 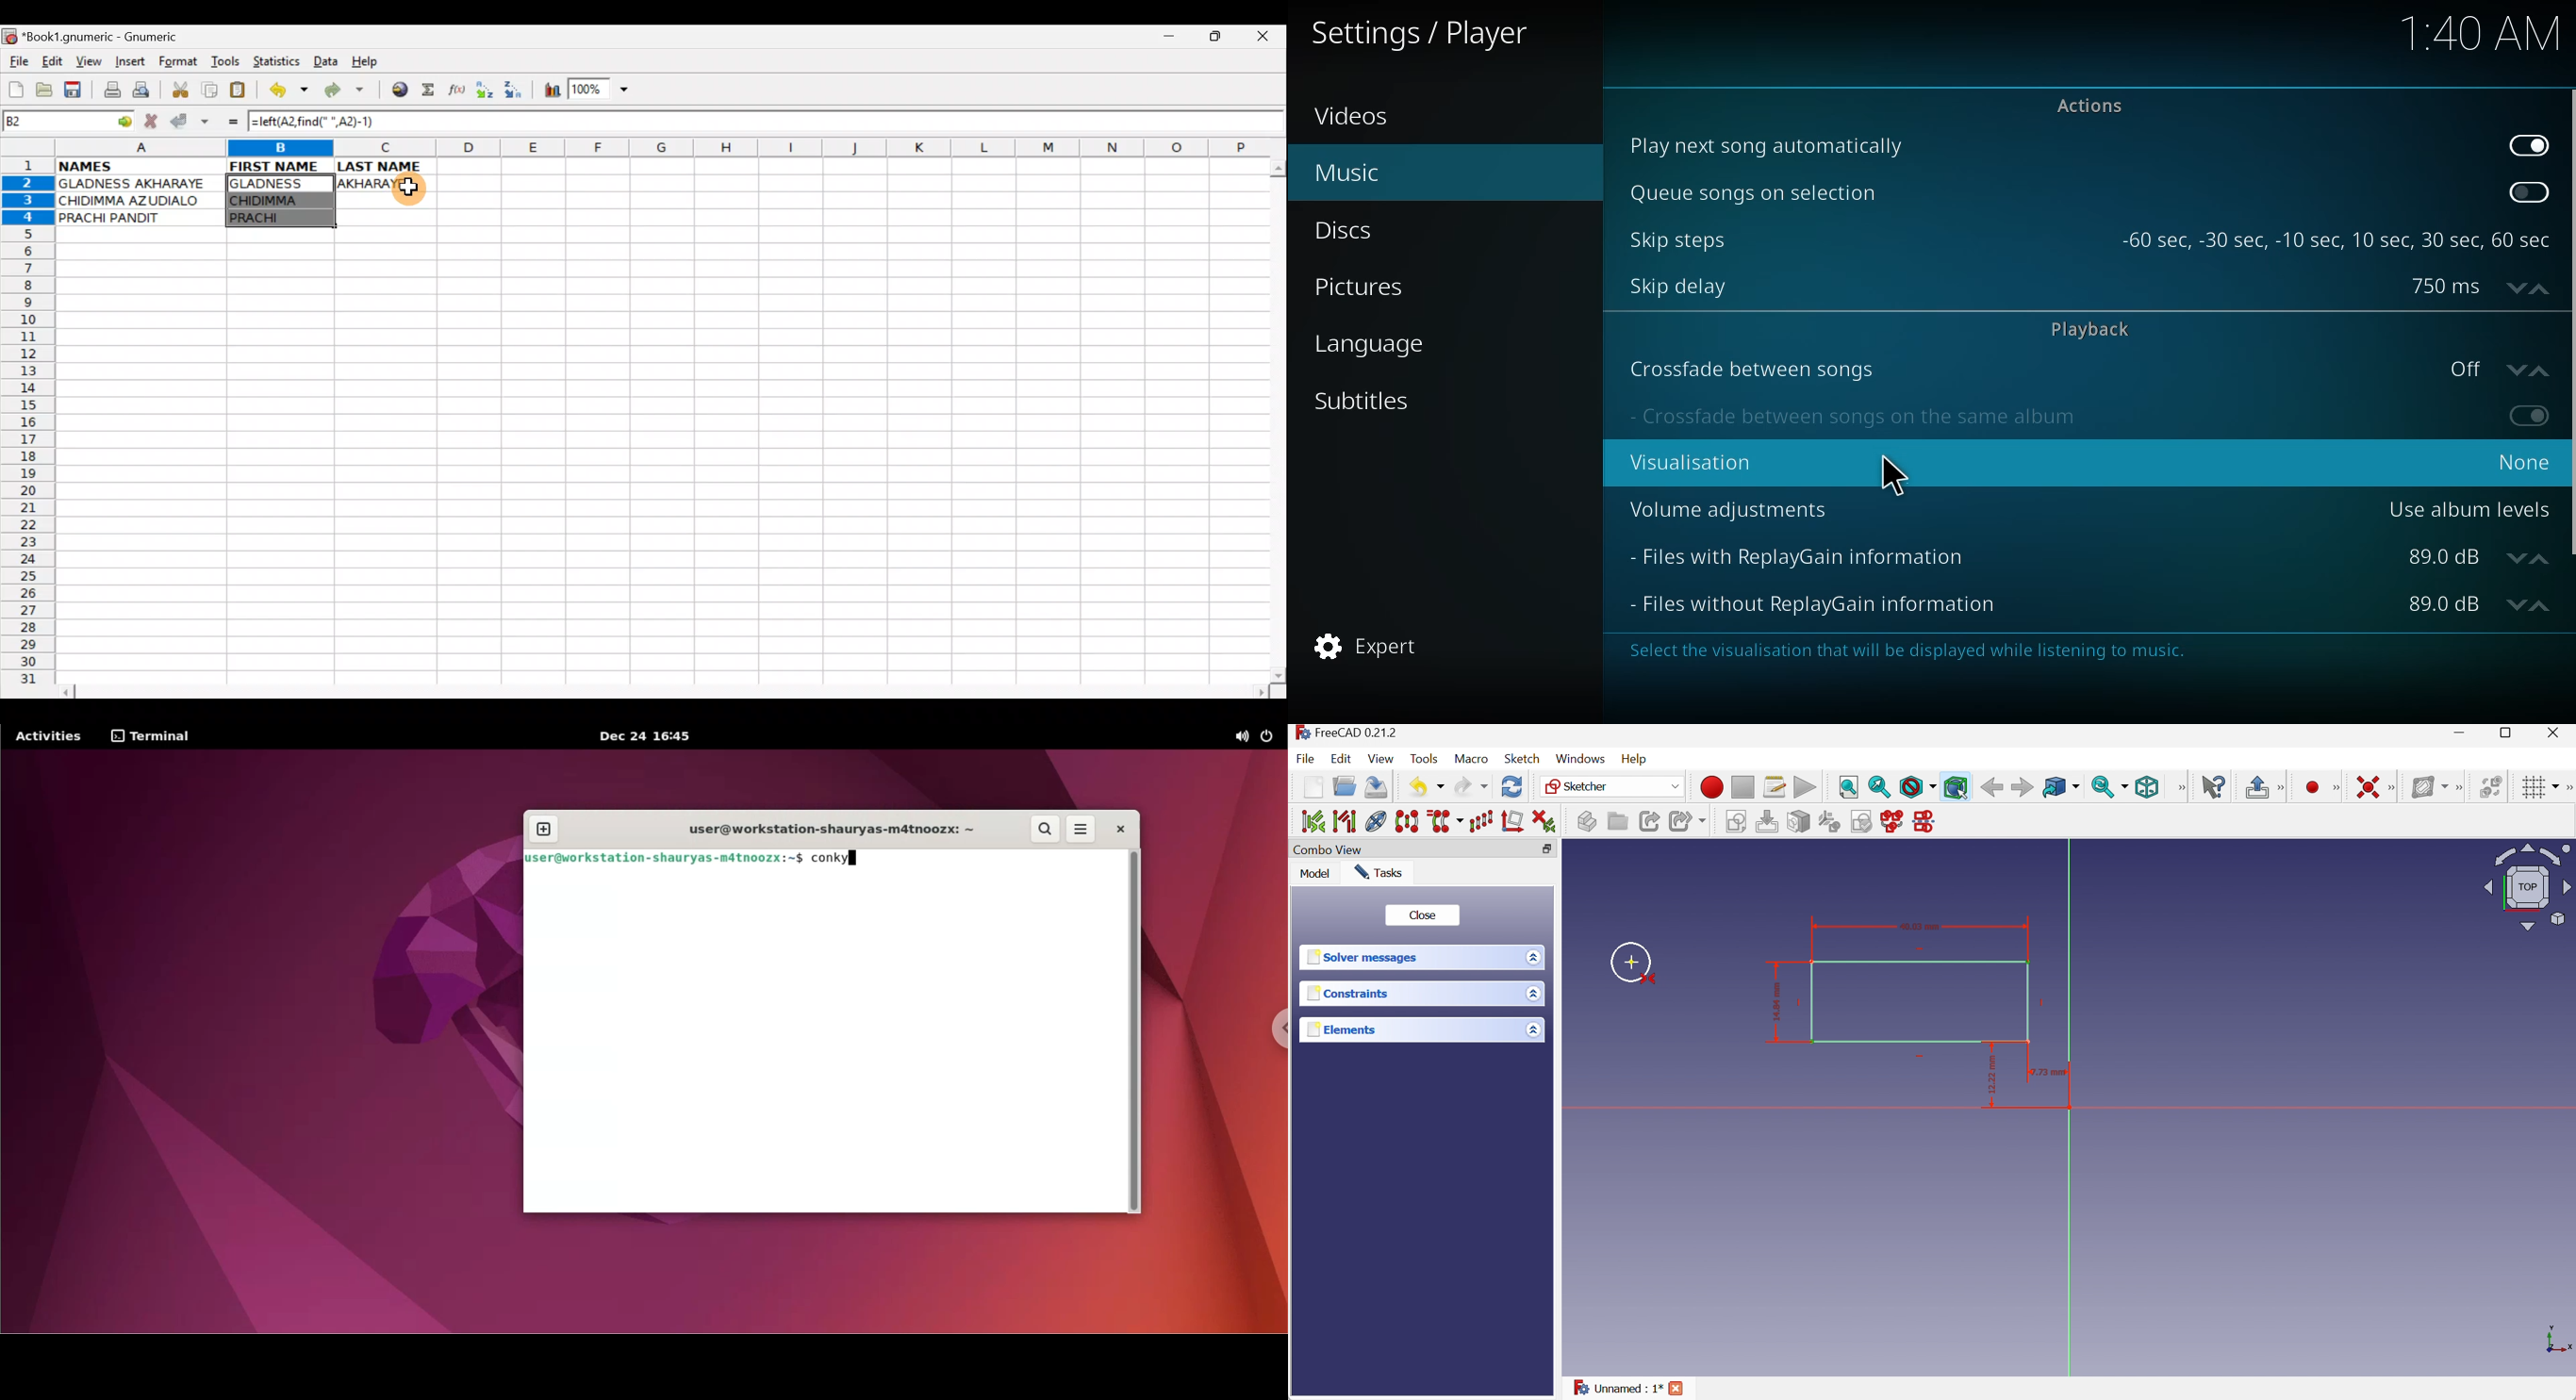 I want to click on Close, so click(x=2554, y=733).